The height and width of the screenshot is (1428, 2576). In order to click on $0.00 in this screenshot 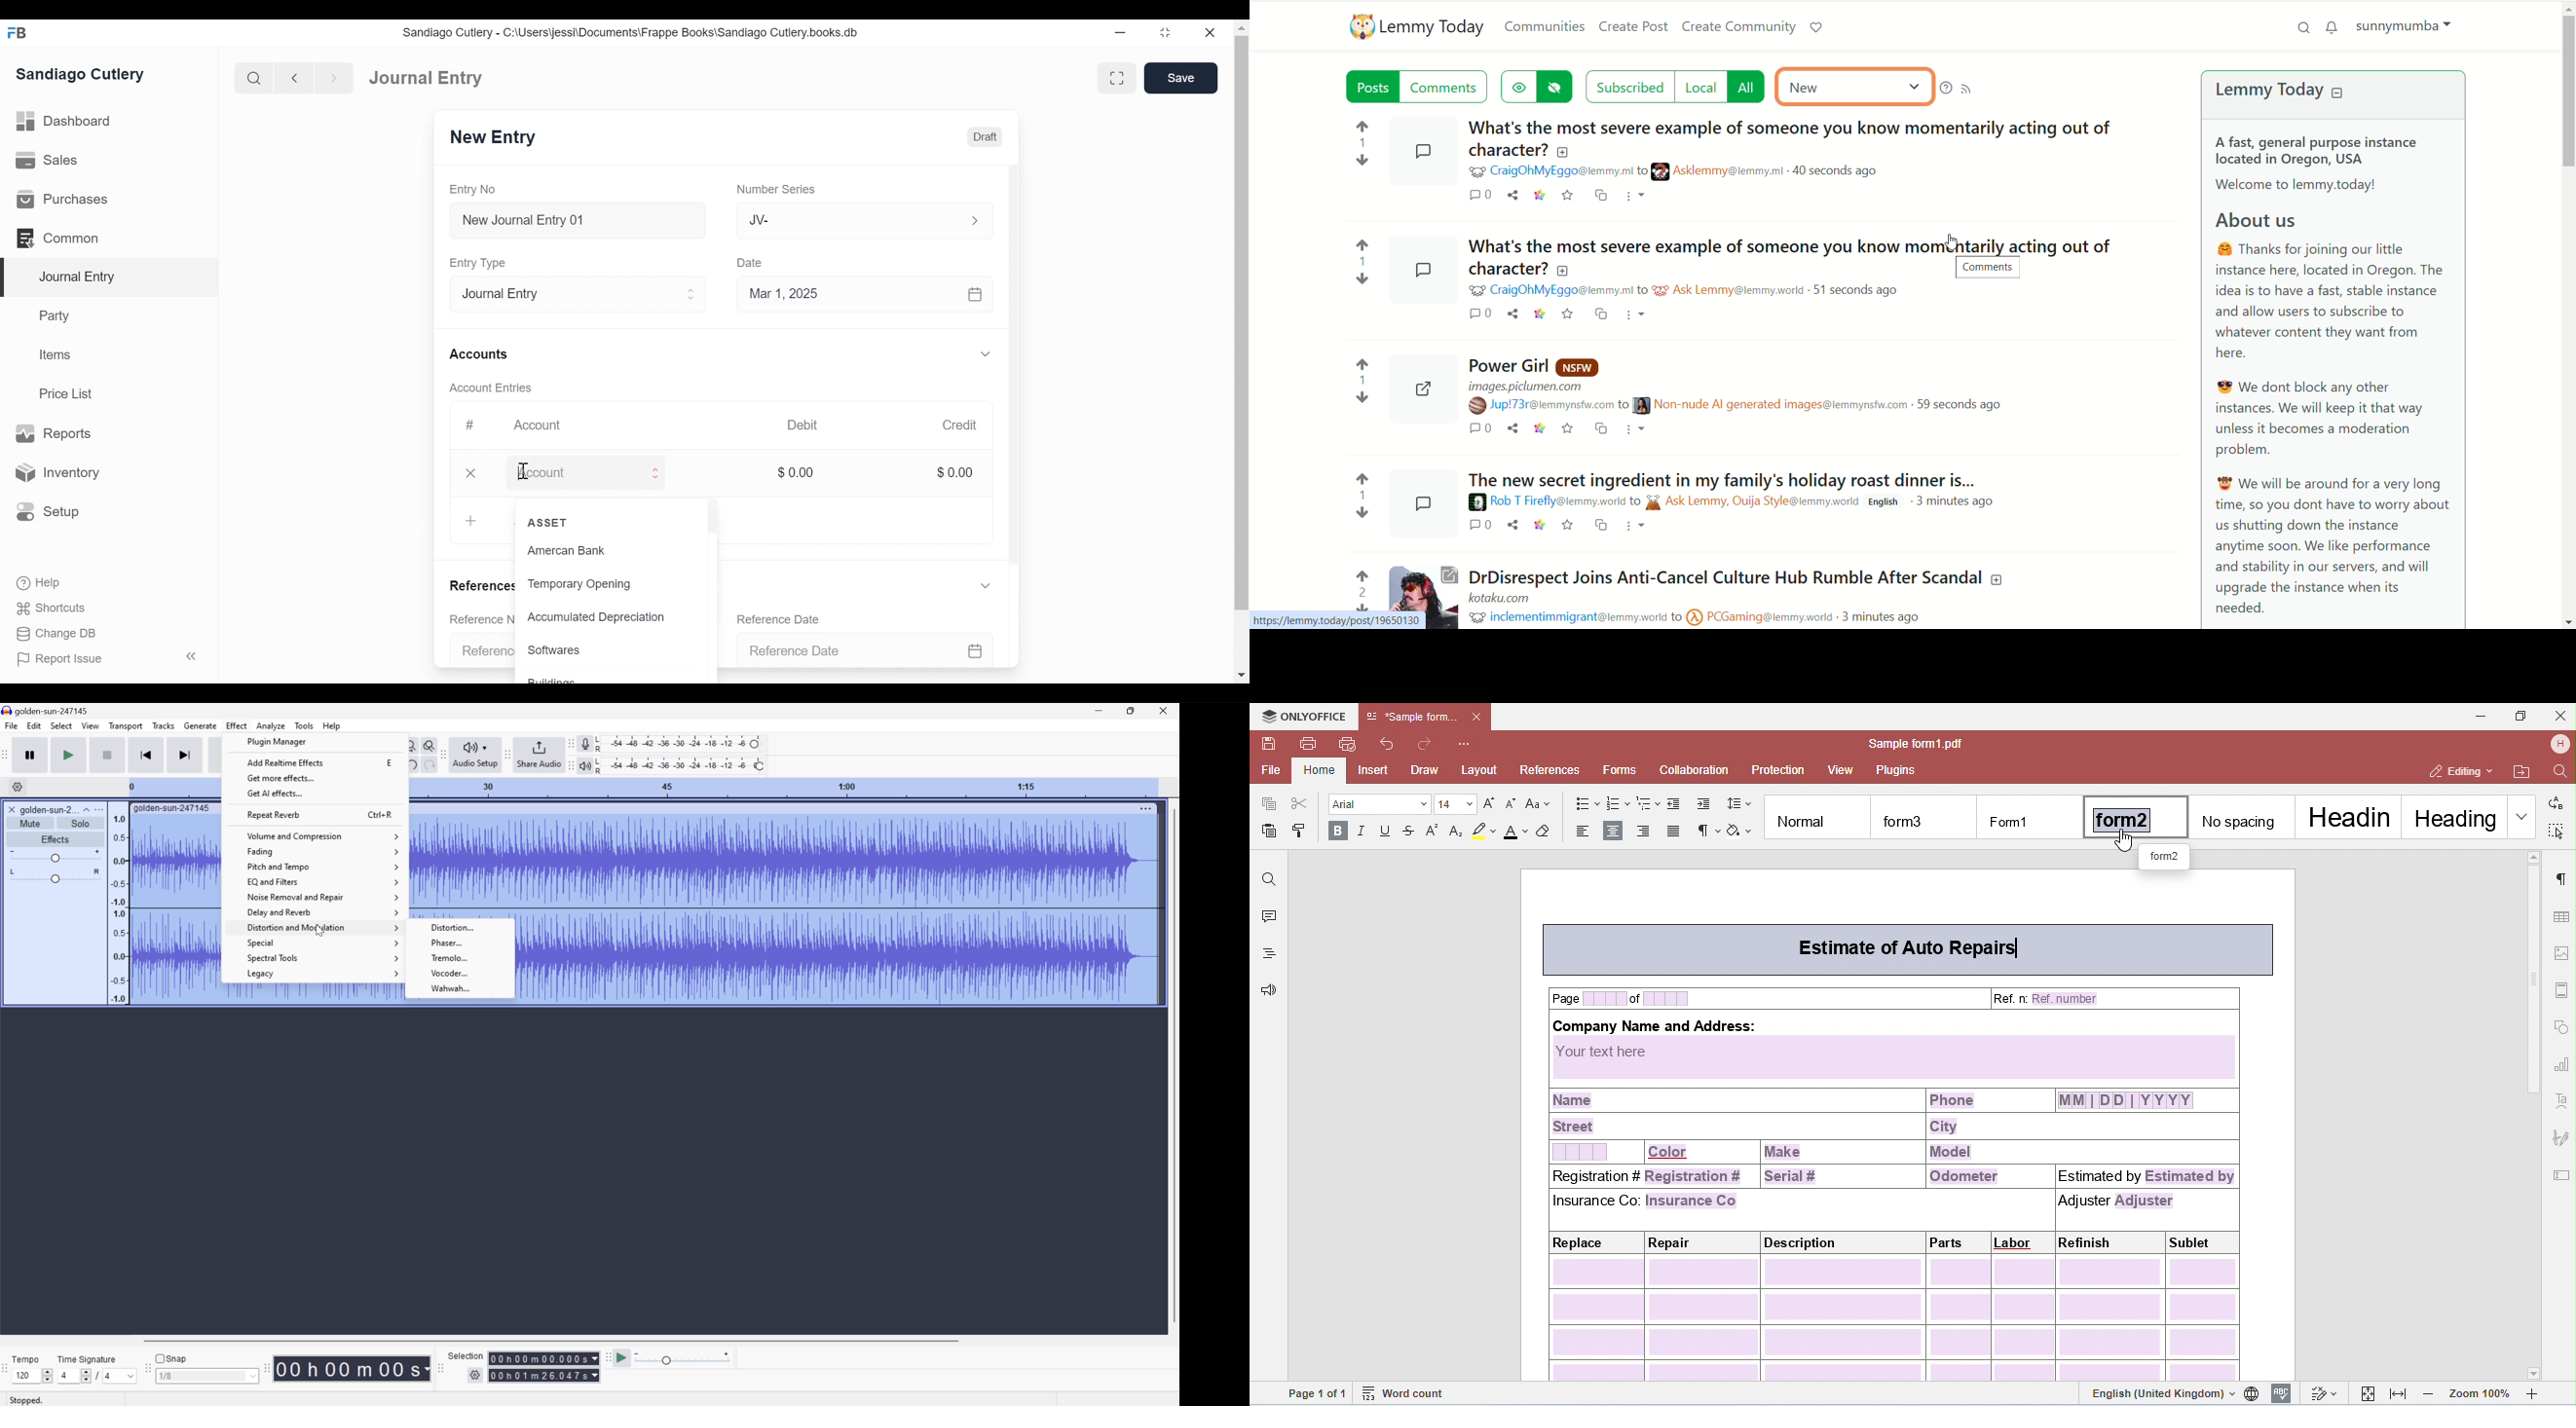, I will do `click(805, 472)`.